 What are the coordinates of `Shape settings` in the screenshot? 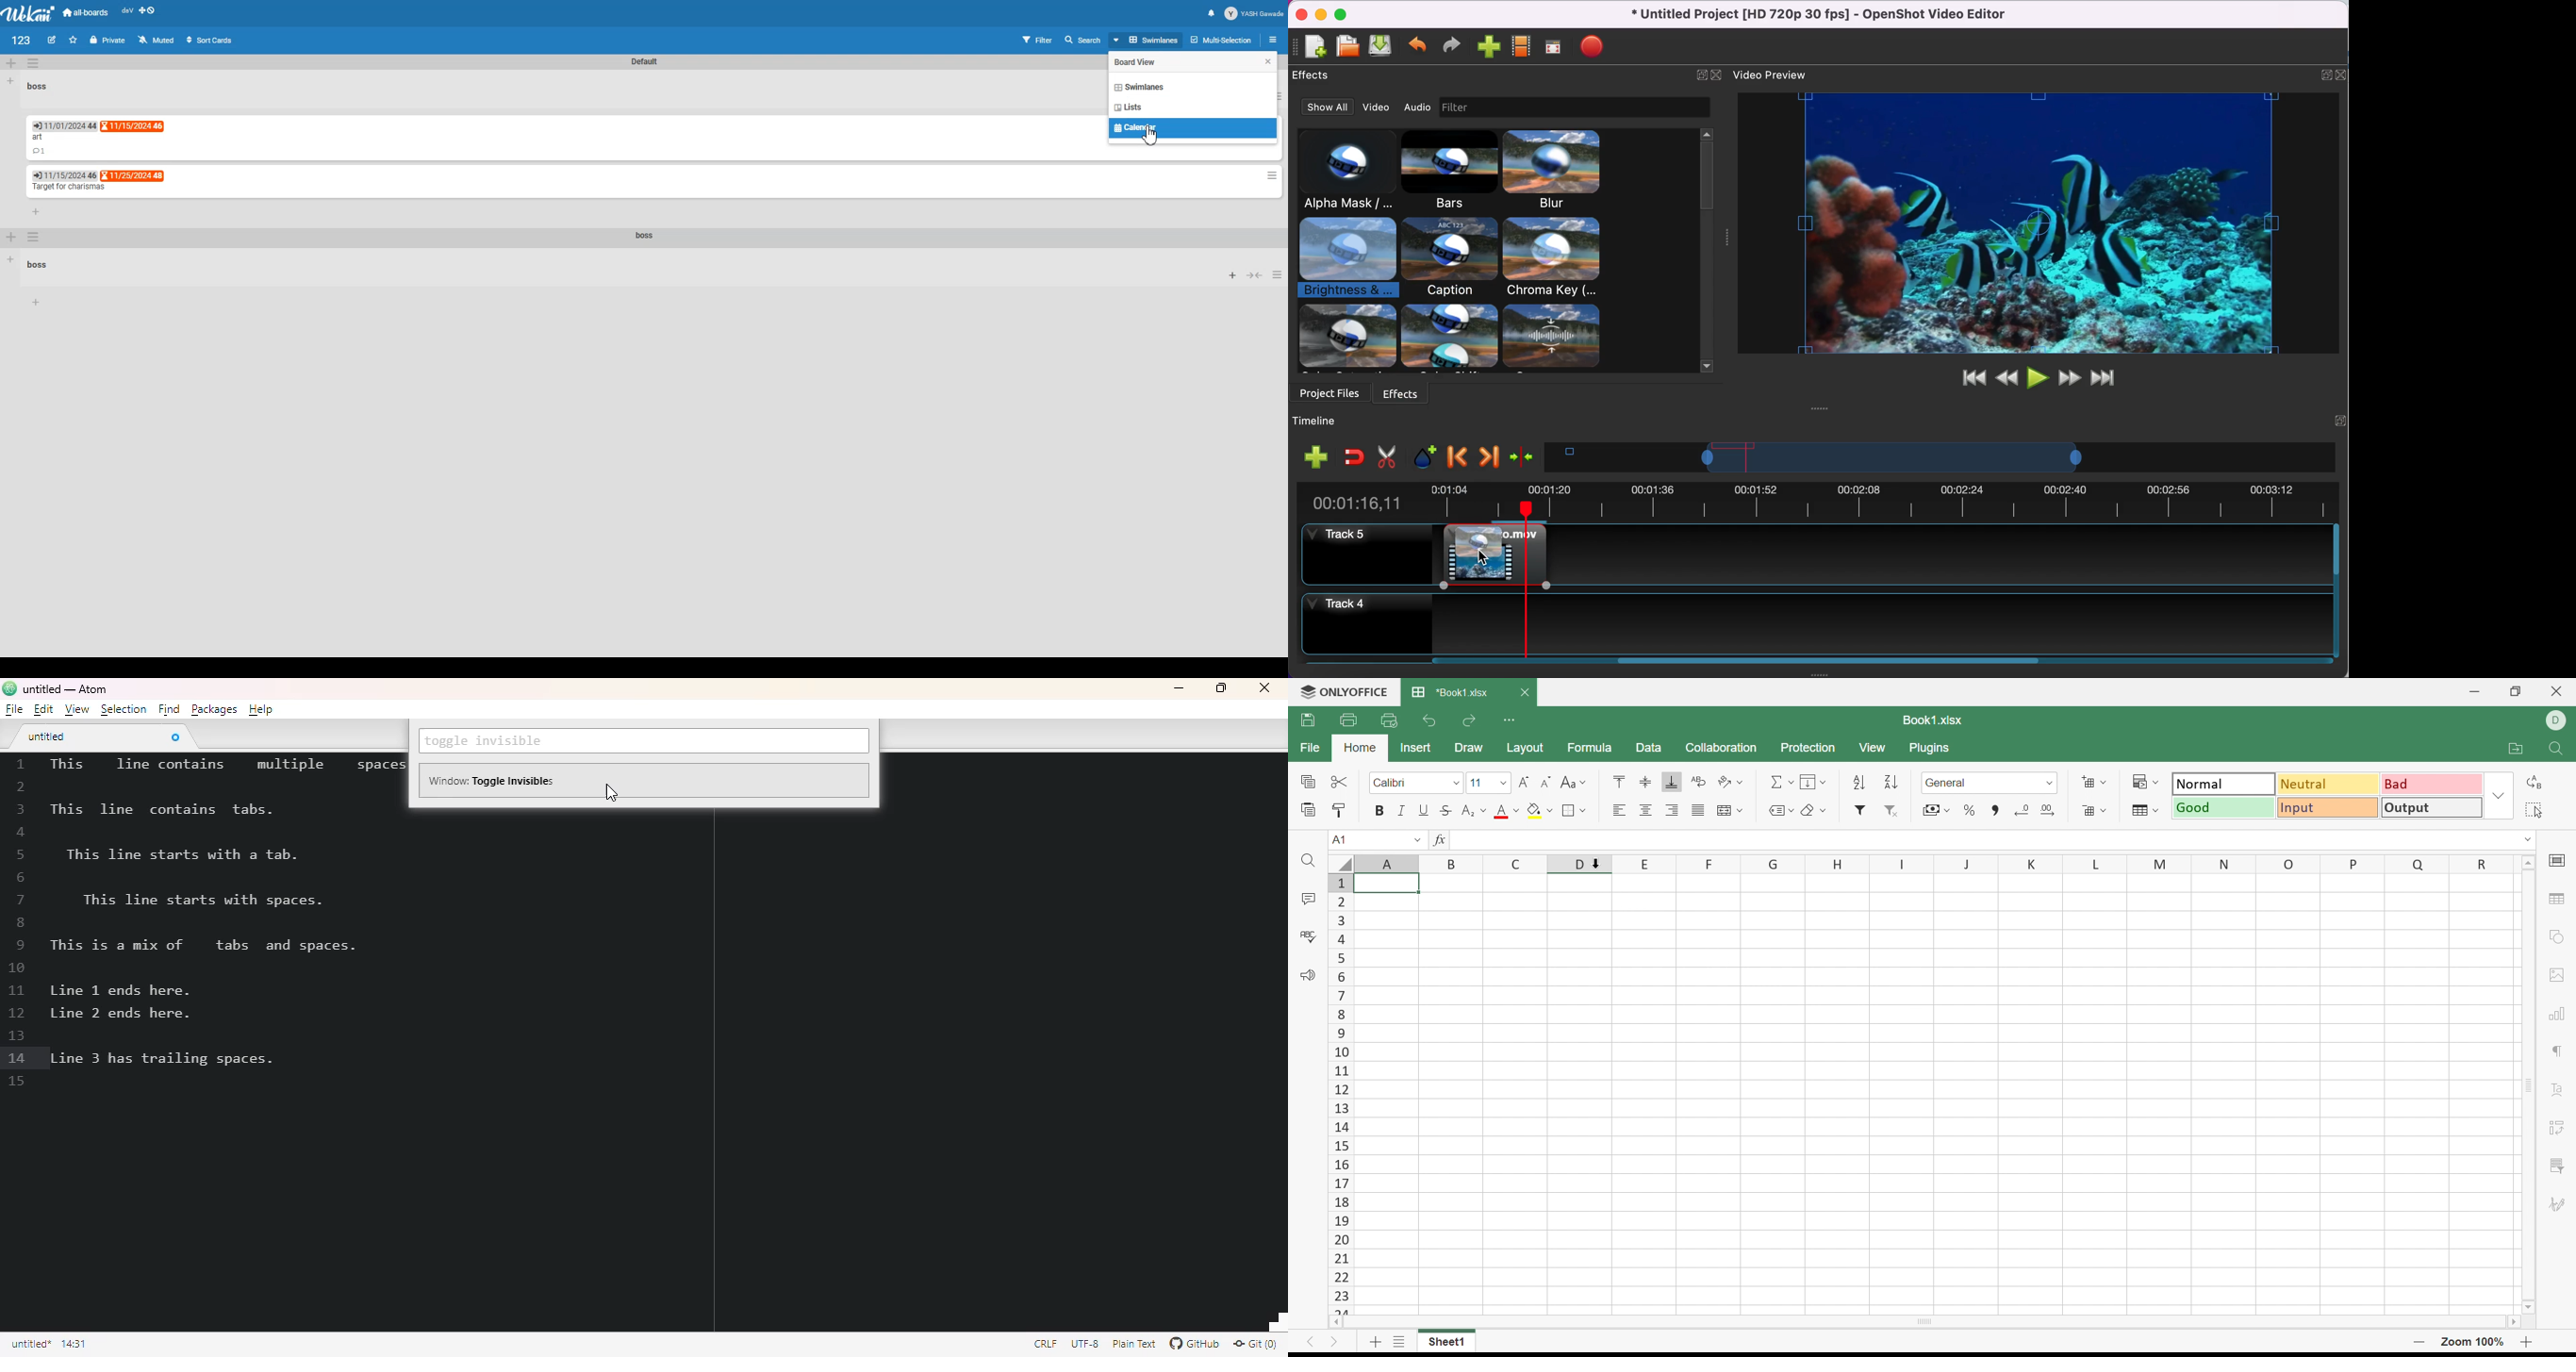 It's located at (2560, 937).